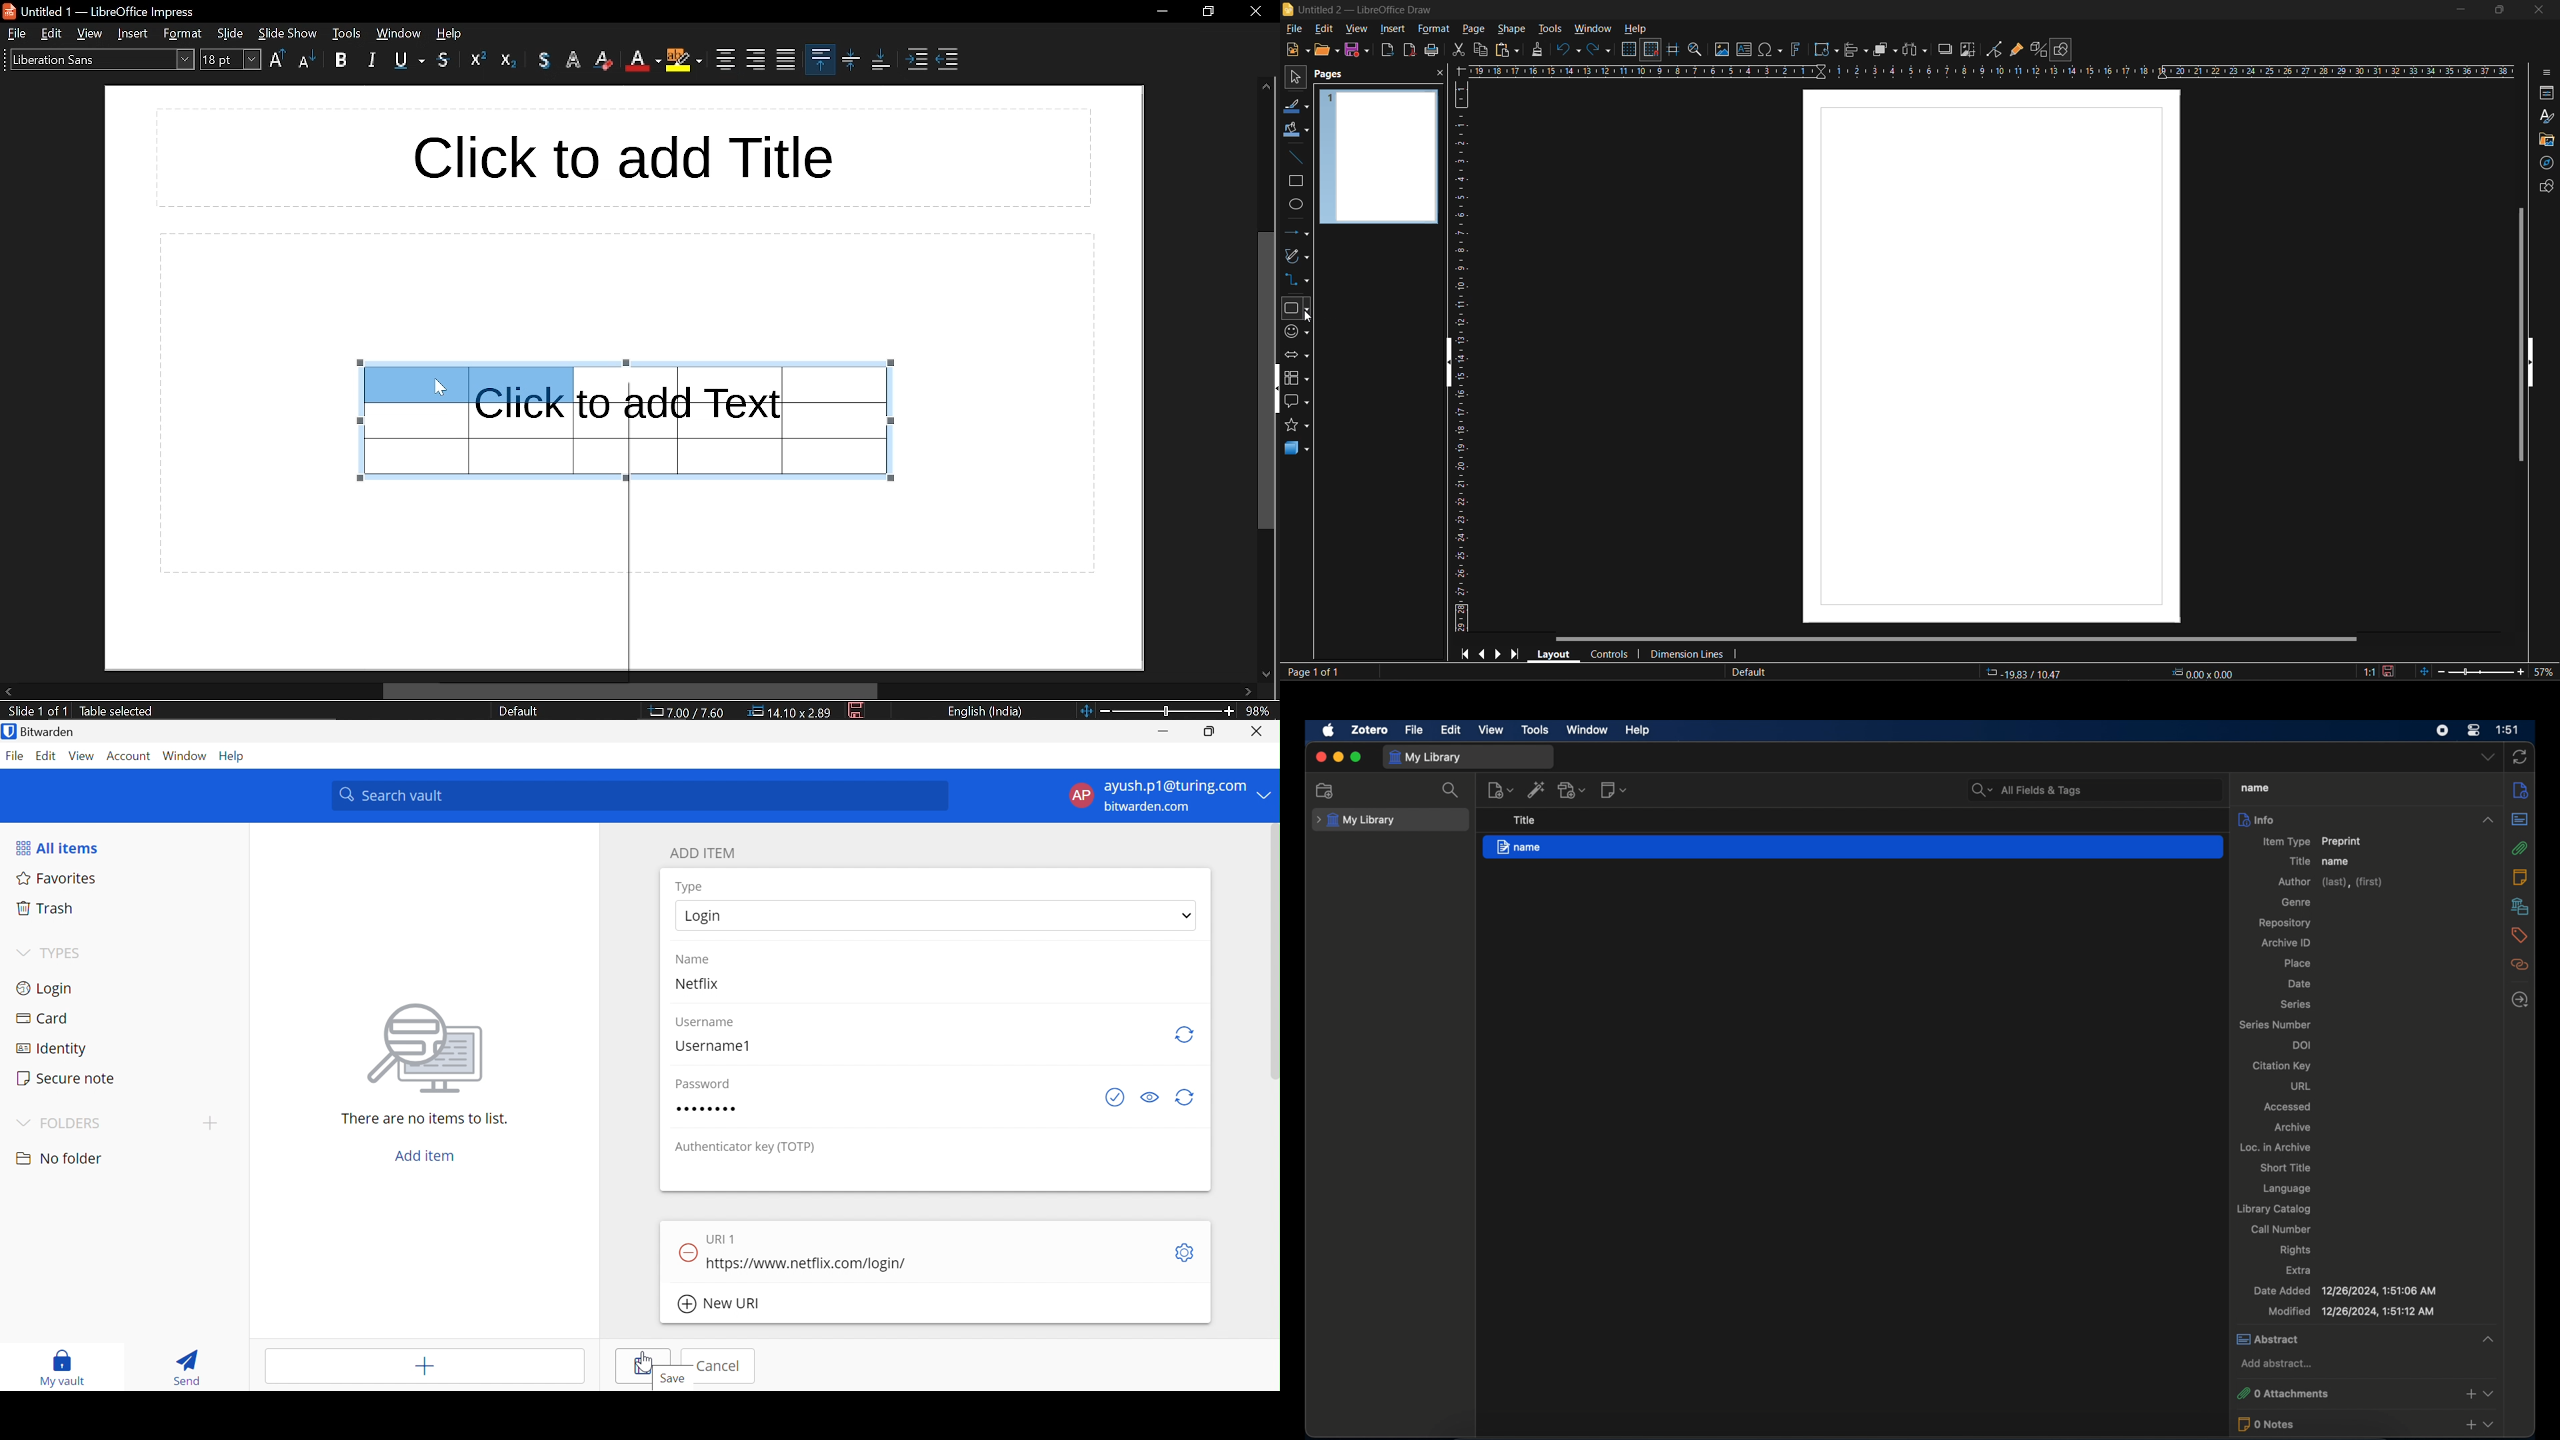  I want to click on info, so click(2521, 791).